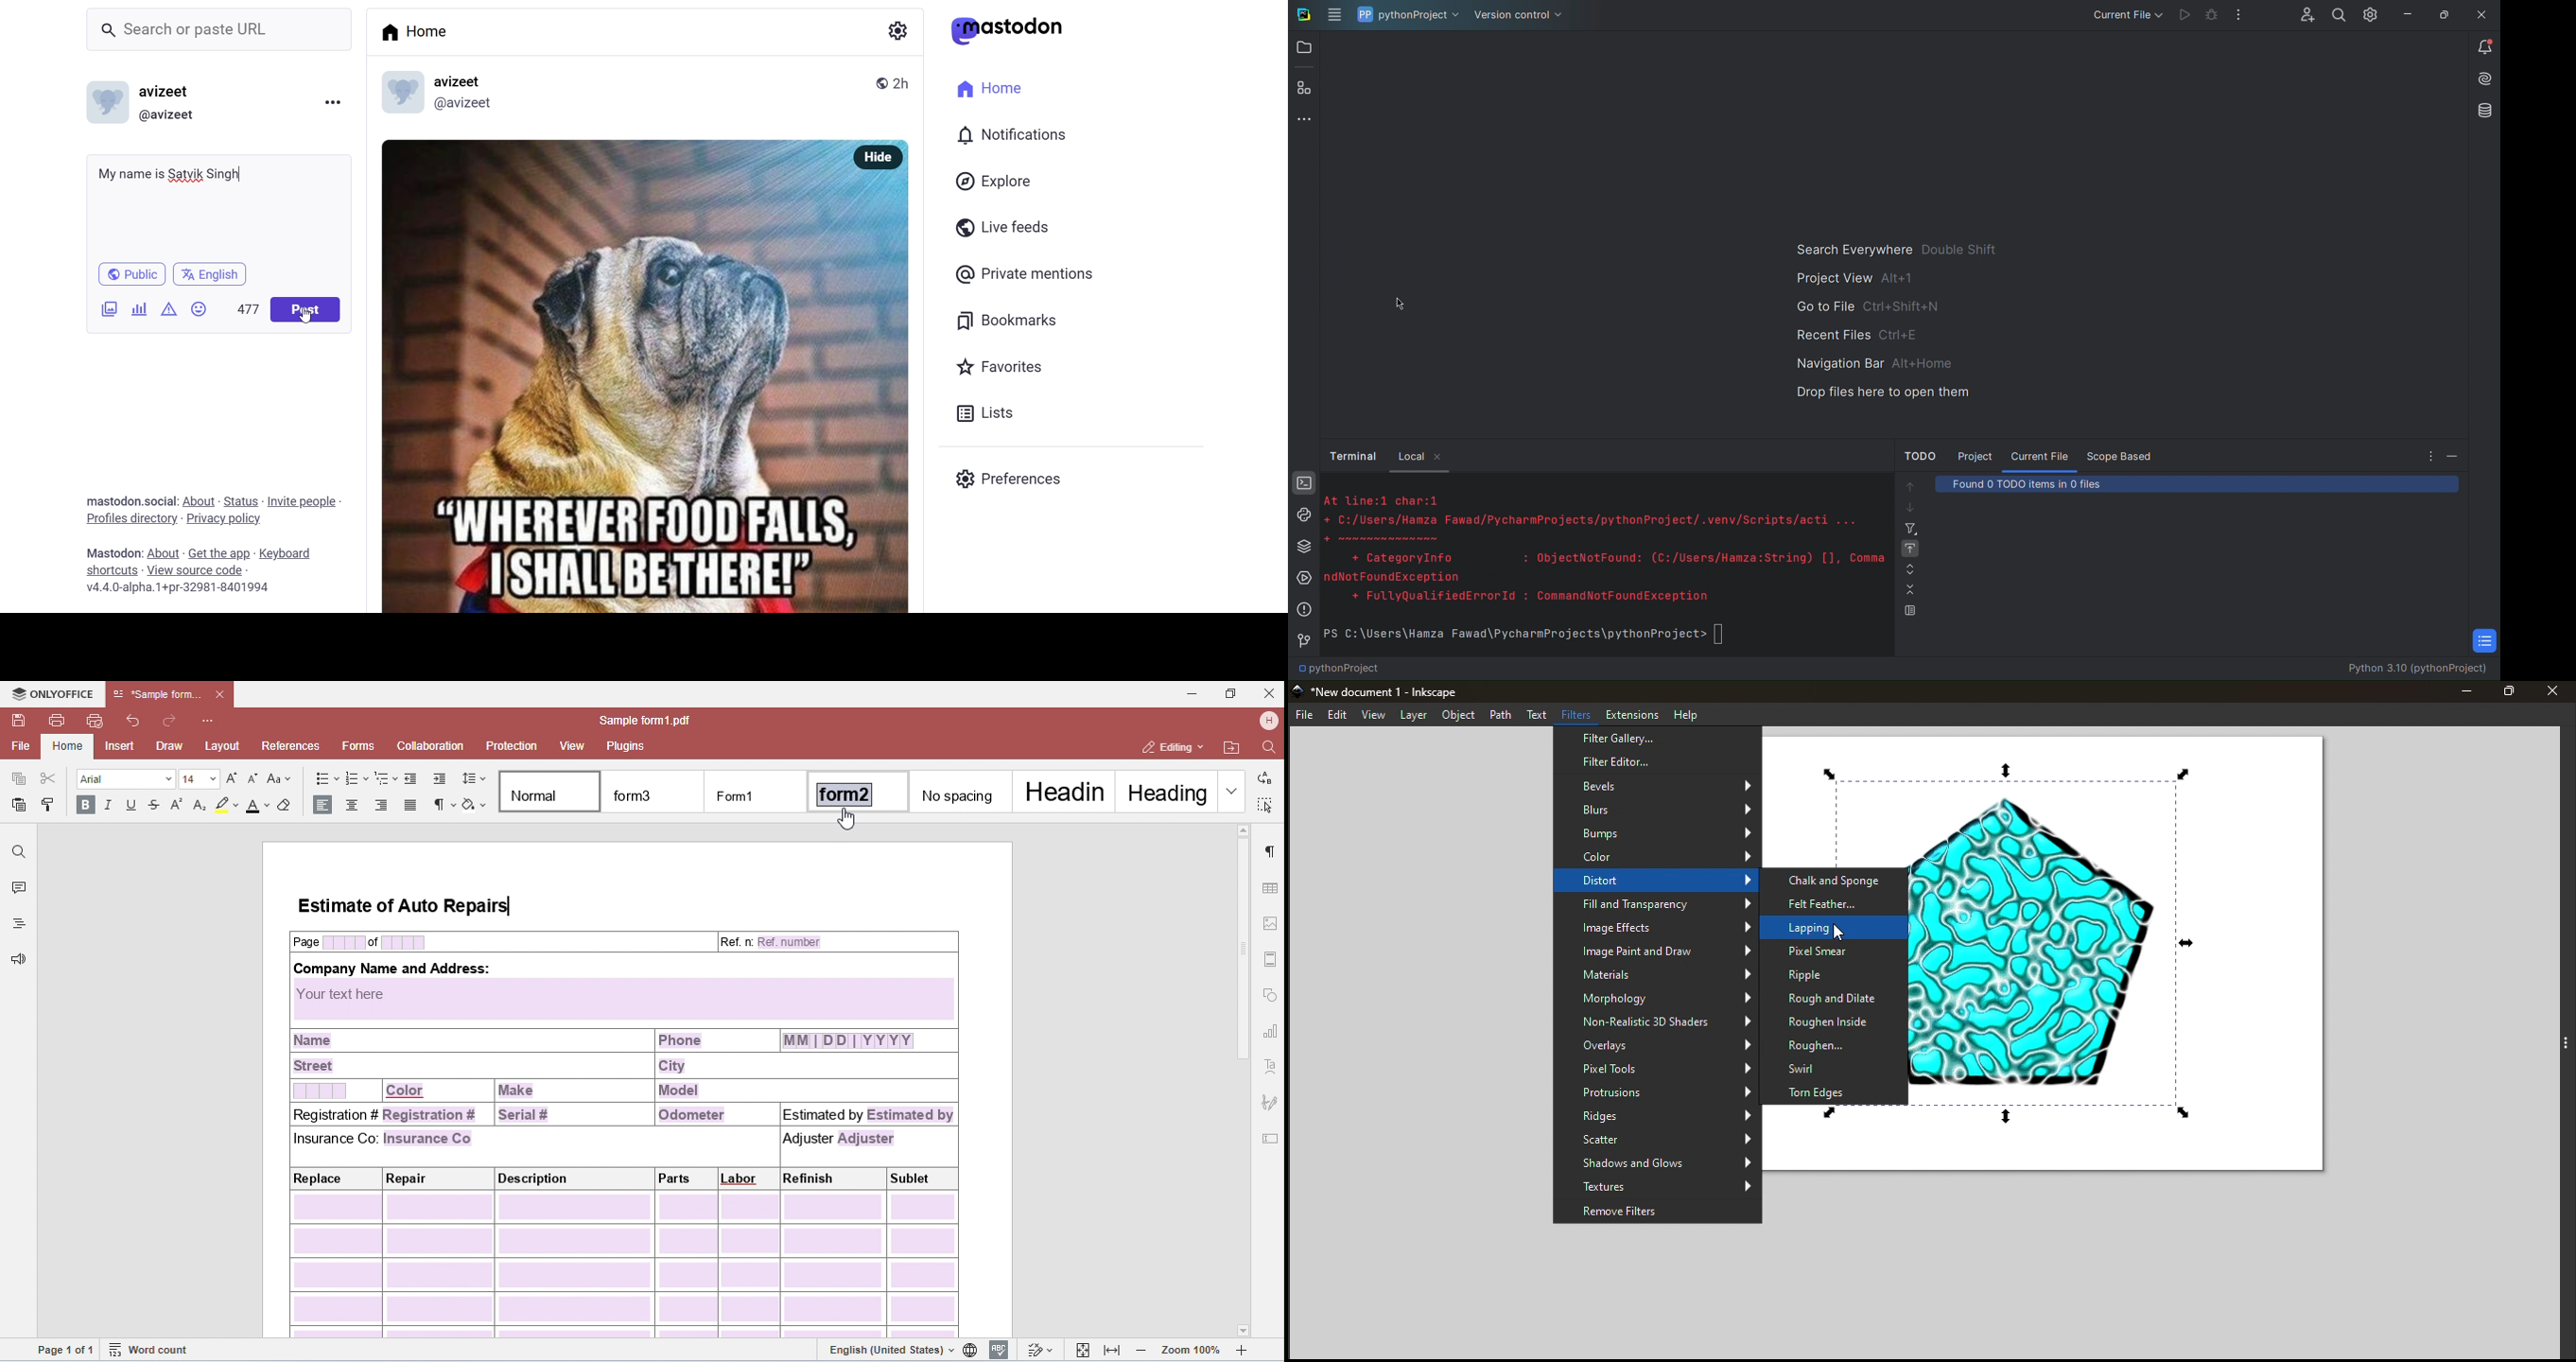 This screenshot has width=2576, height=1372. Describe the element at coordinates (1043, 276) in the screenshot. I see `Private mentions` at that location.